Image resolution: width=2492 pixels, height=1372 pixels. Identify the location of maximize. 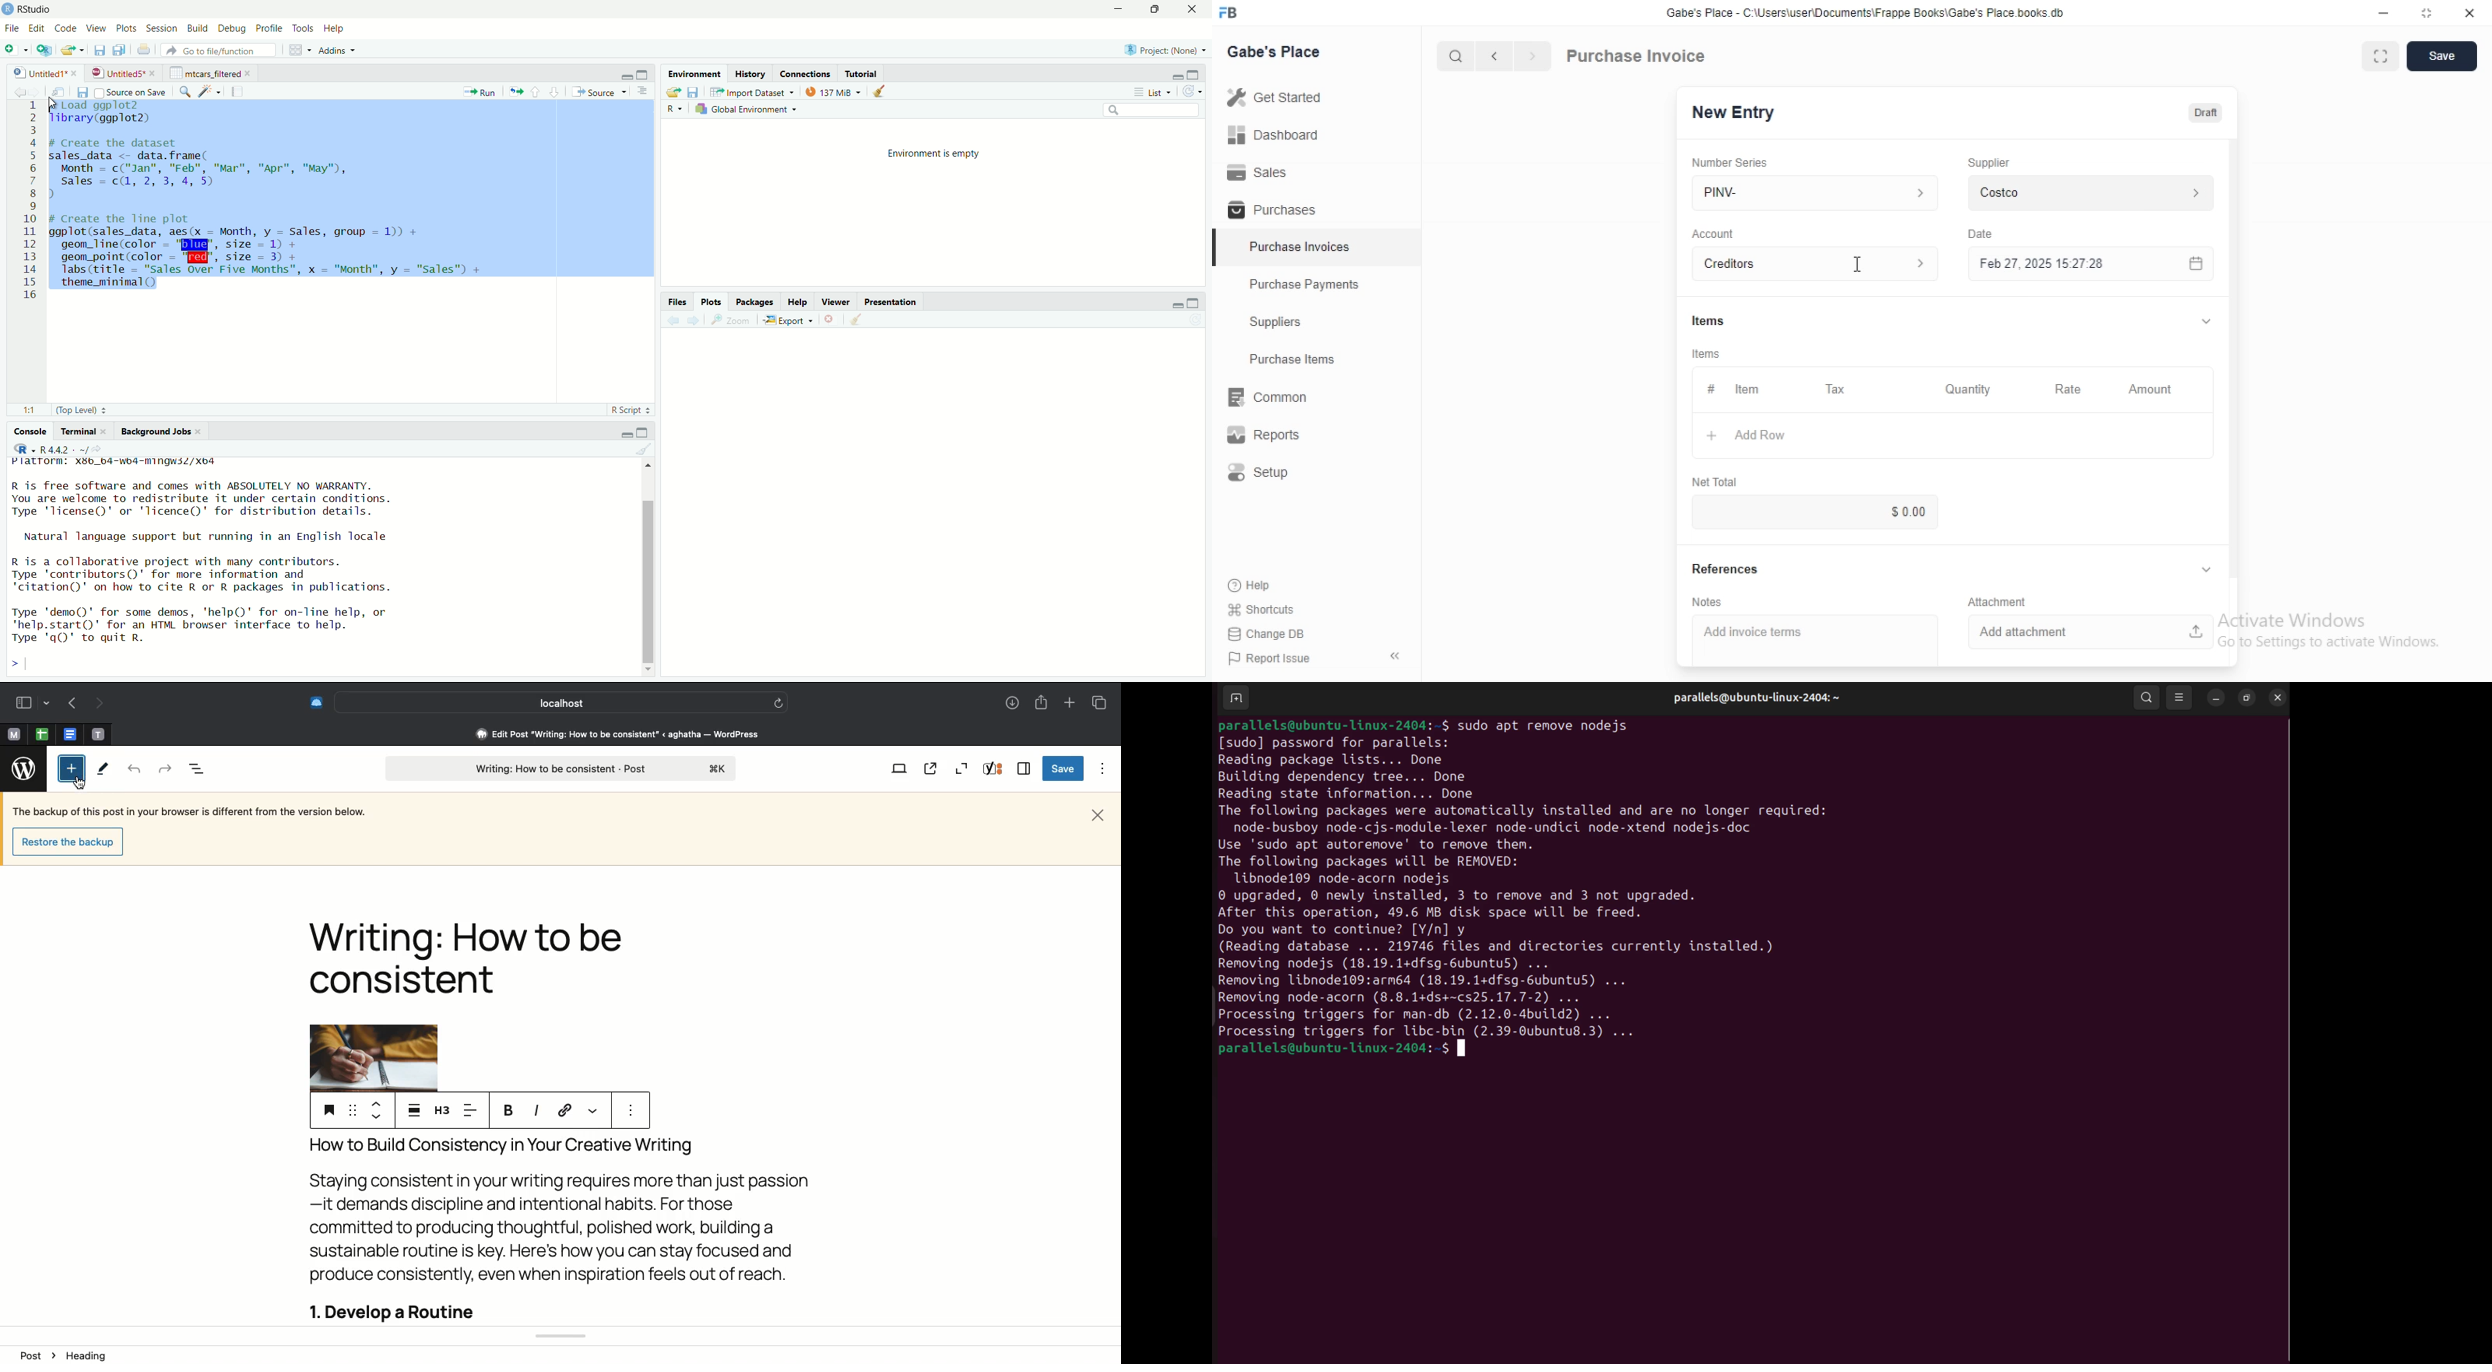
(1160, 9).